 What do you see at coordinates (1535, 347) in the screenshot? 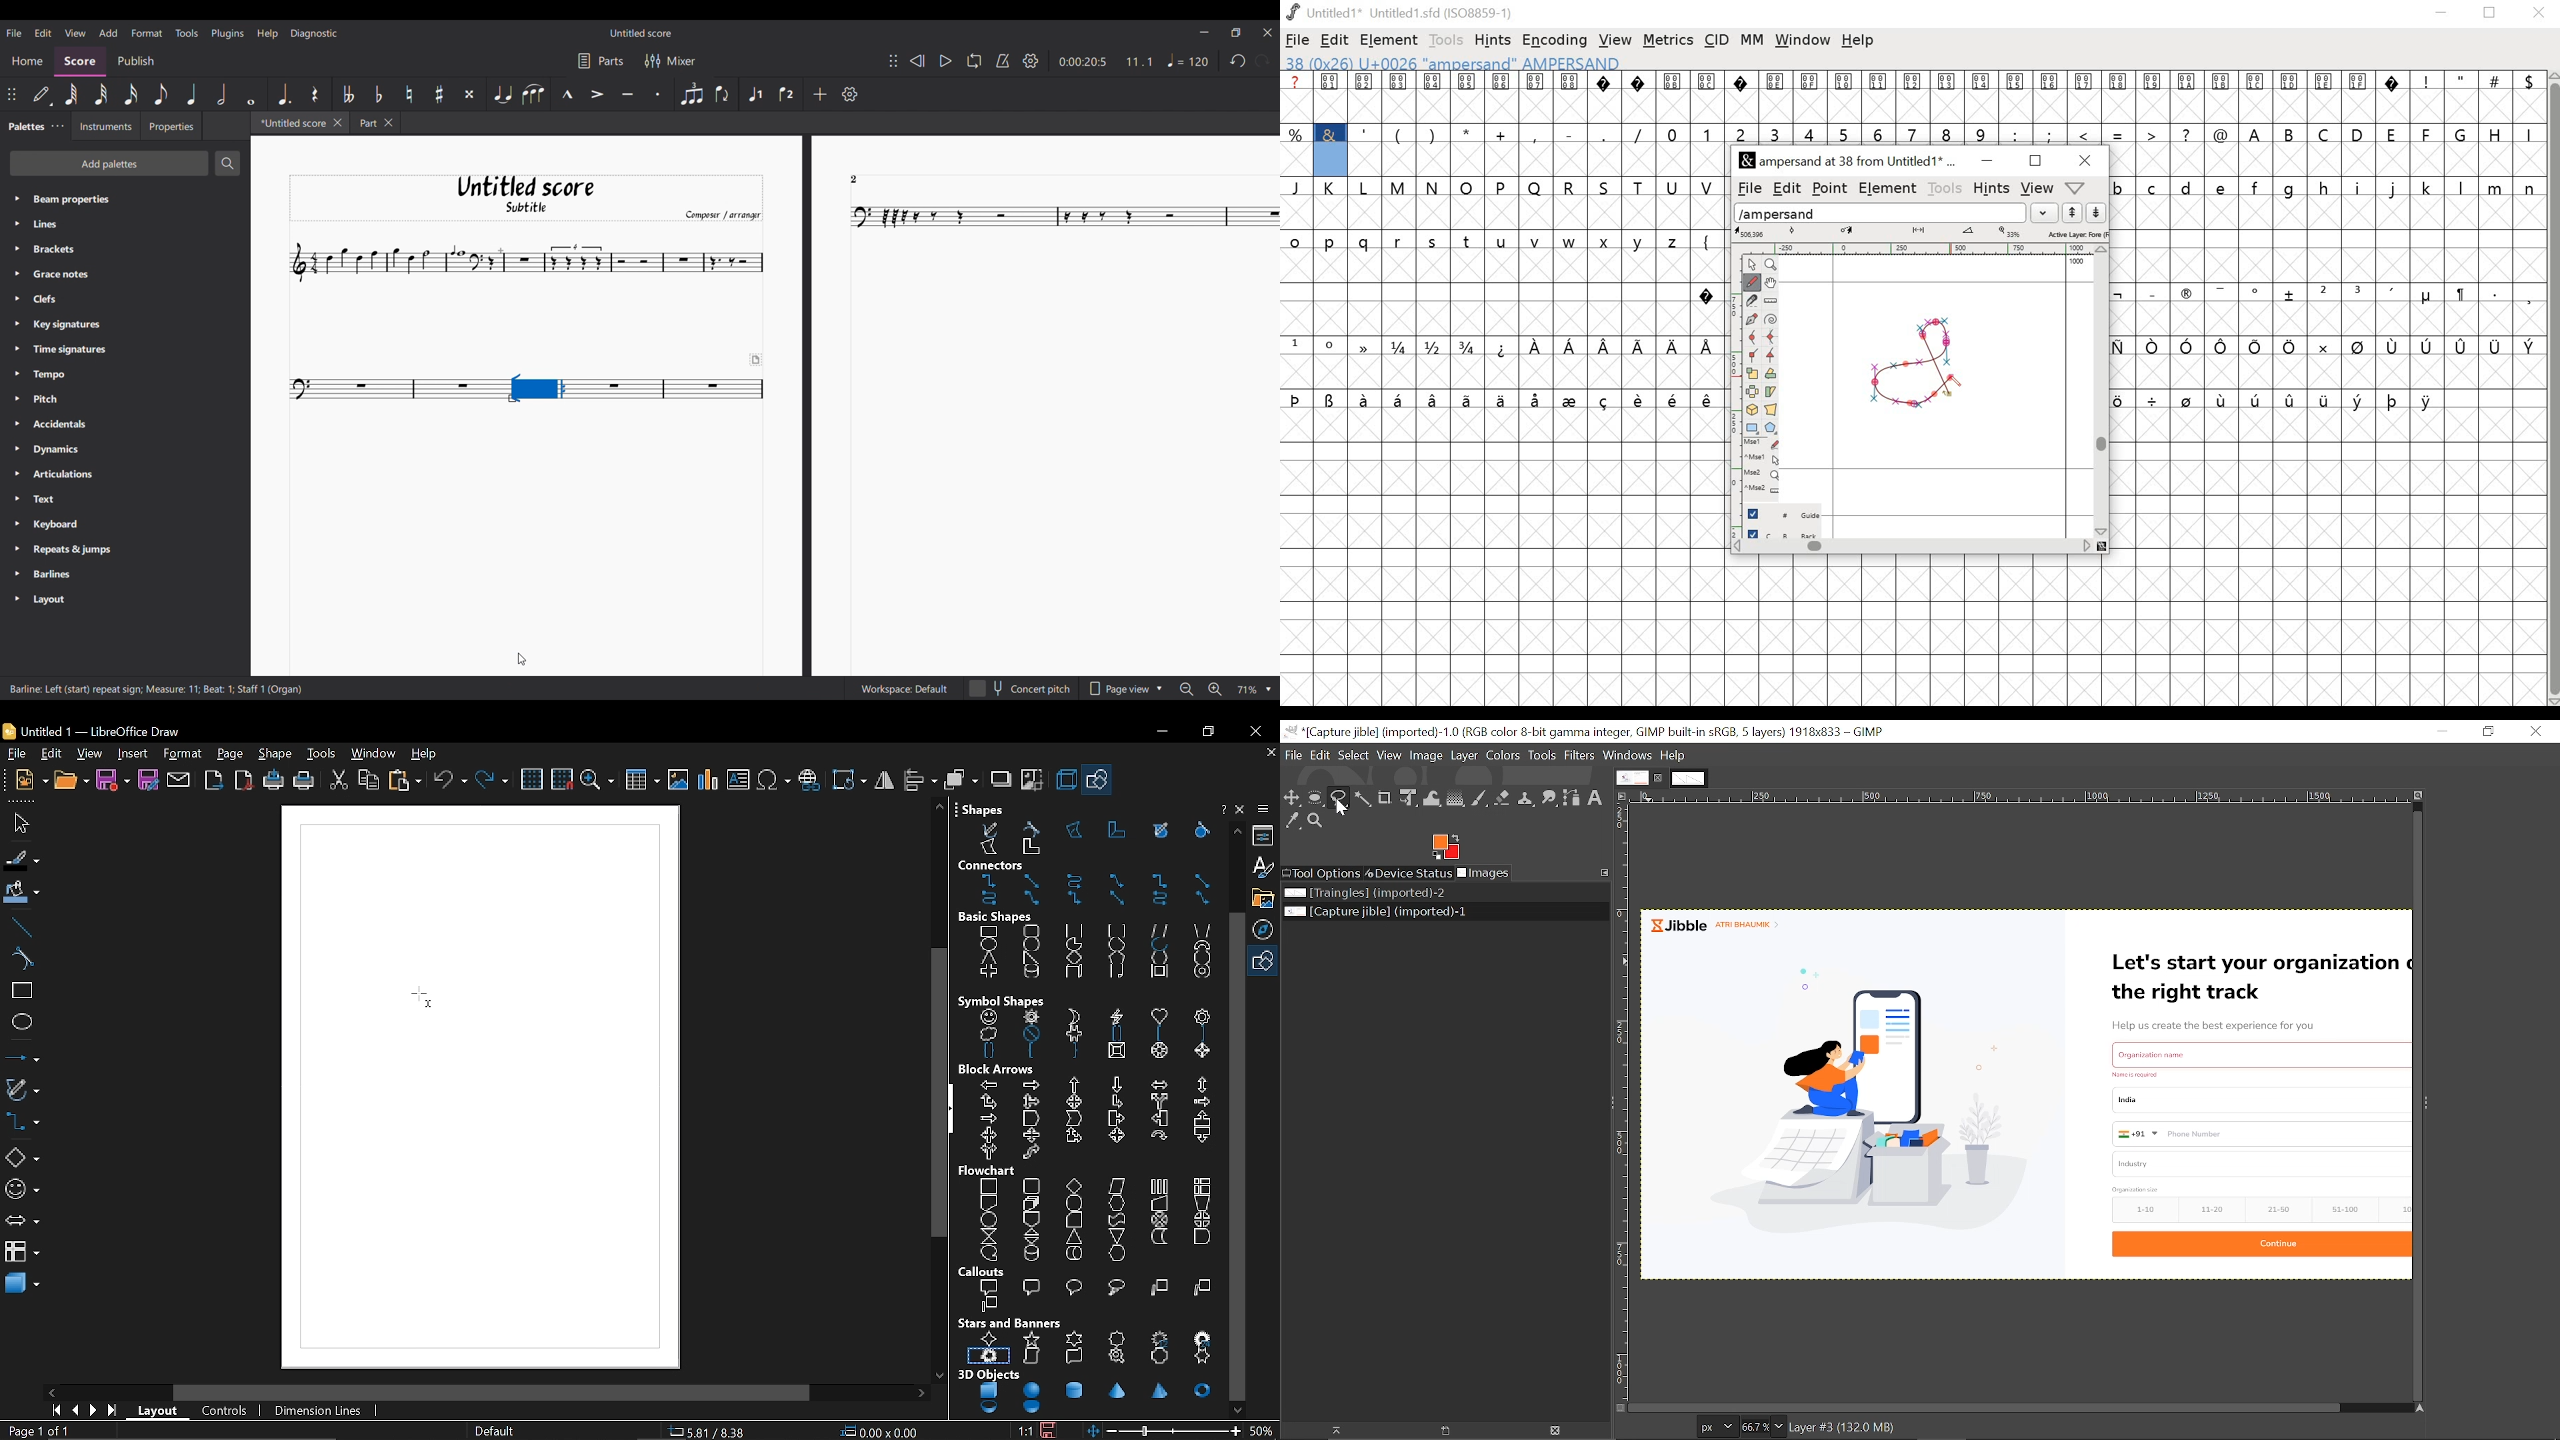
I see `symbol` at bounding box center [1535, 347].